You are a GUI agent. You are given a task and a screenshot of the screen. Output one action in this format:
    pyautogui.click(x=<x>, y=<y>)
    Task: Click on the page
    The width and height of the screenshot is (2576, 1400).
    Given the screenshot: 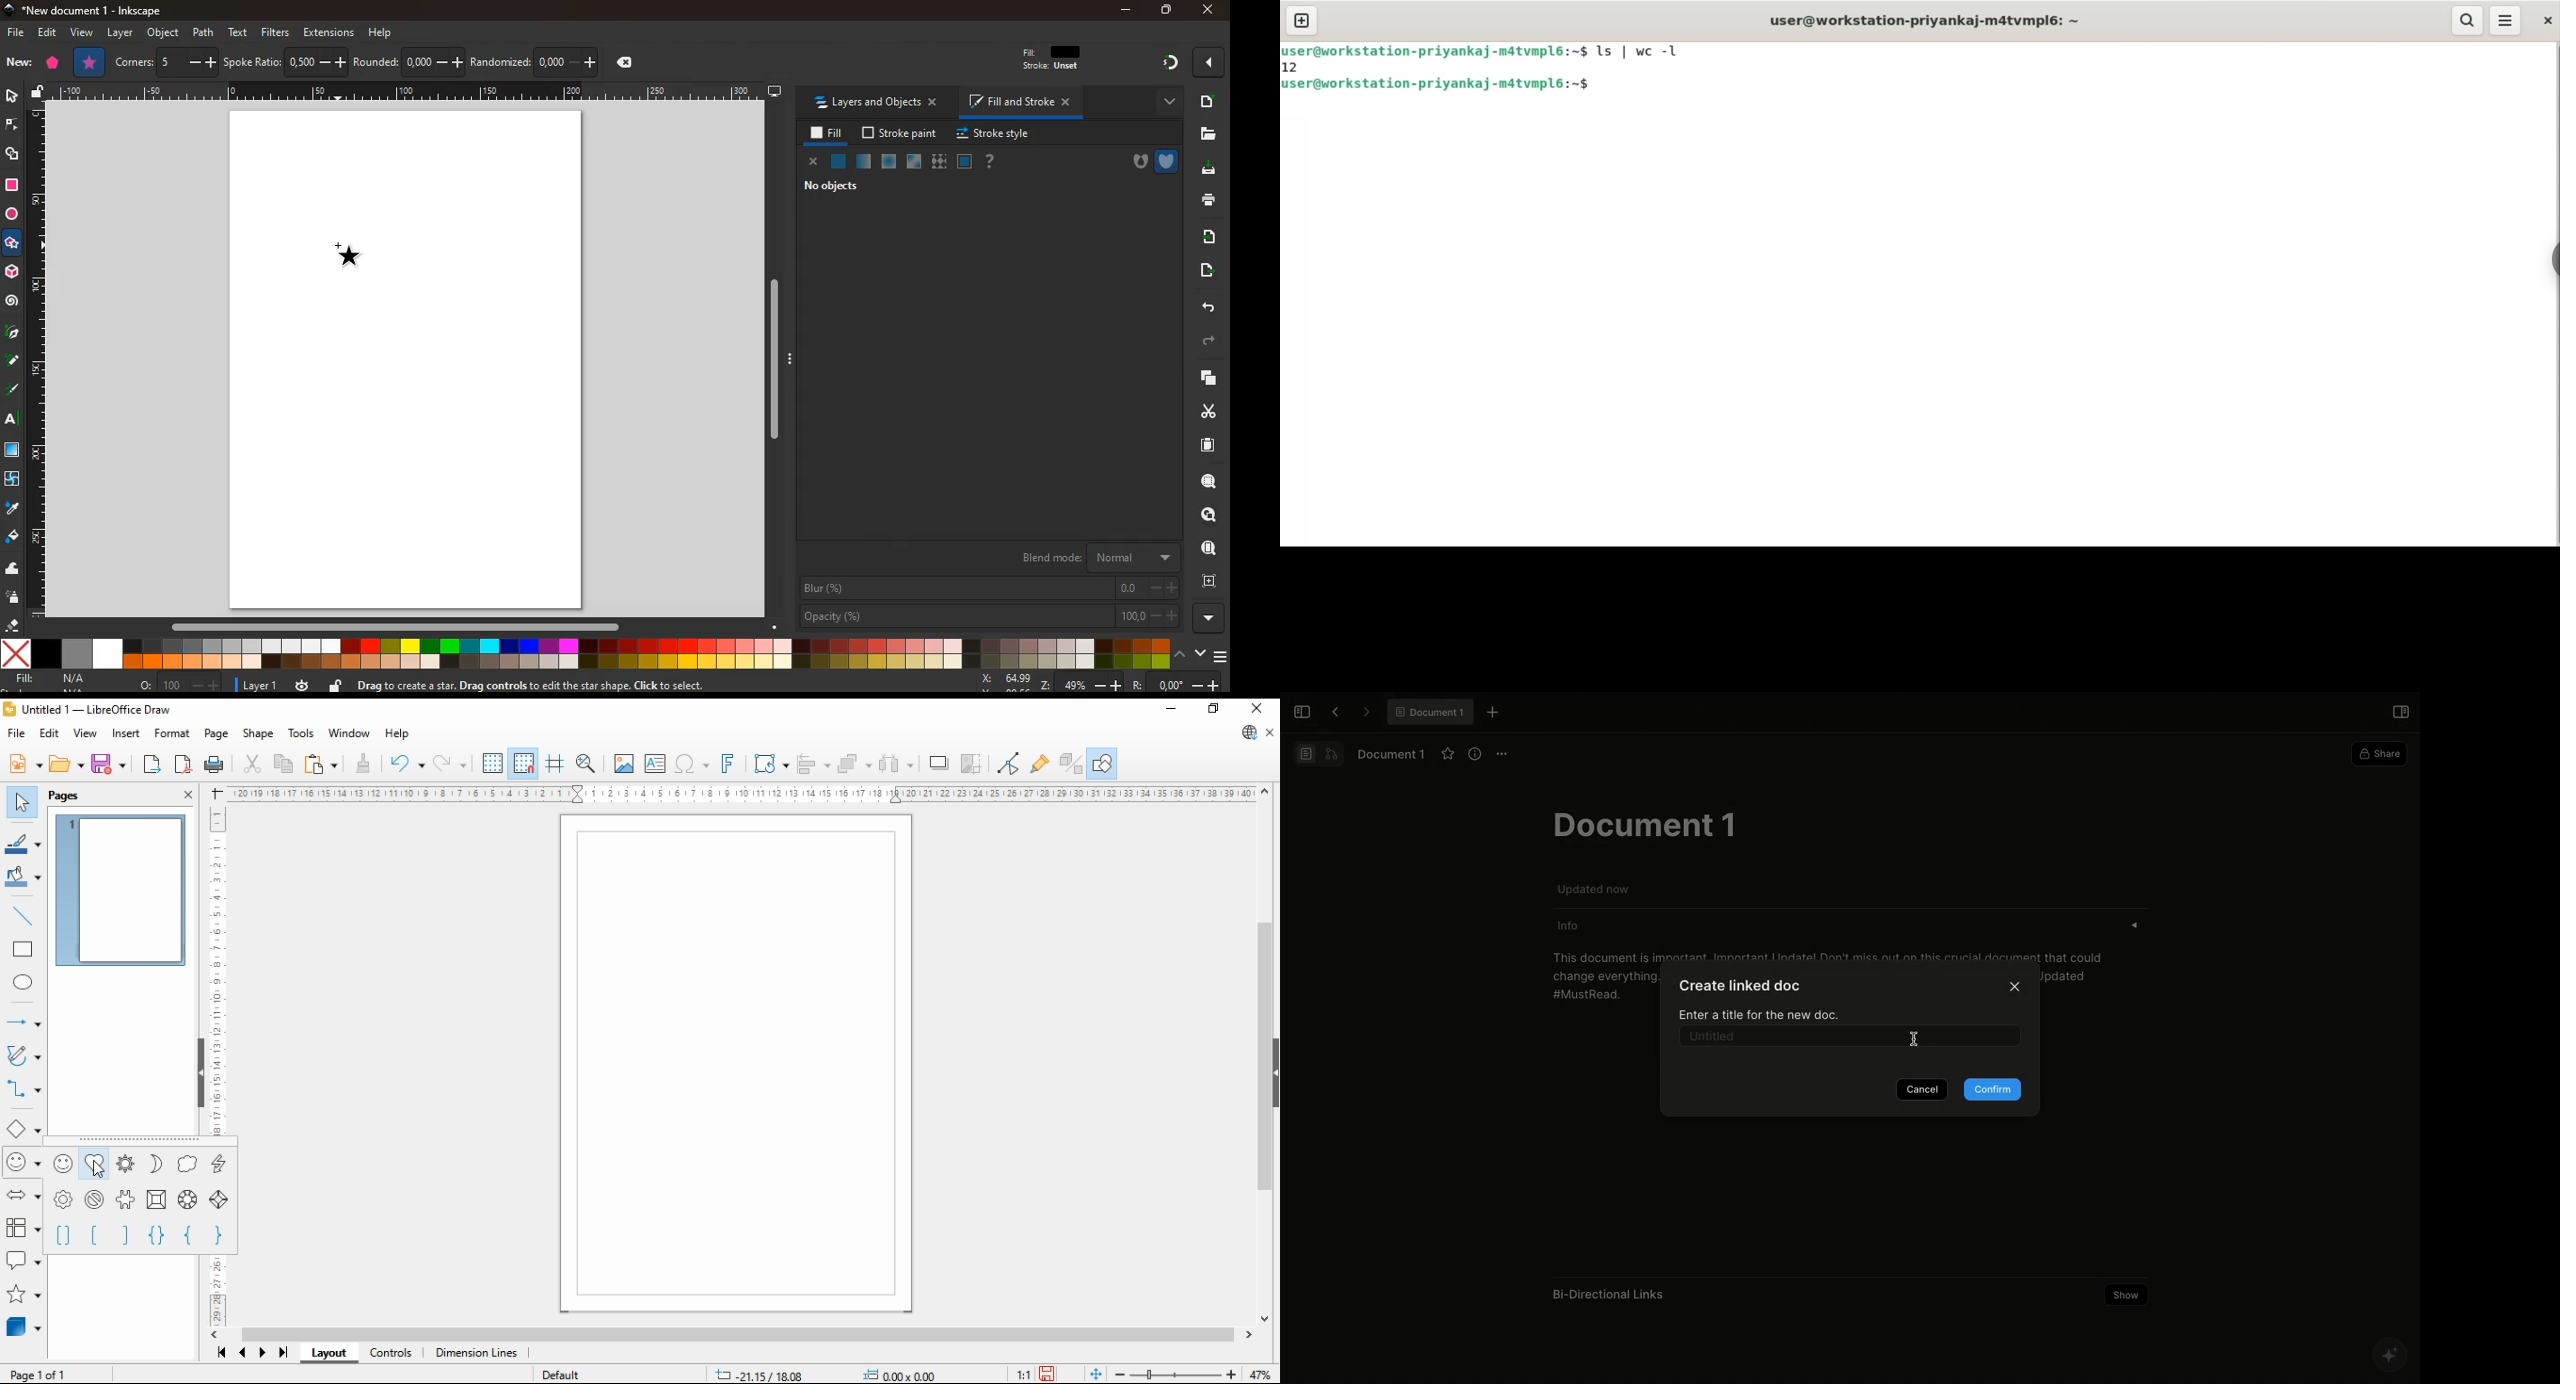 What is the action you would take?
    pyautogui.click(x=217, y=735)
    